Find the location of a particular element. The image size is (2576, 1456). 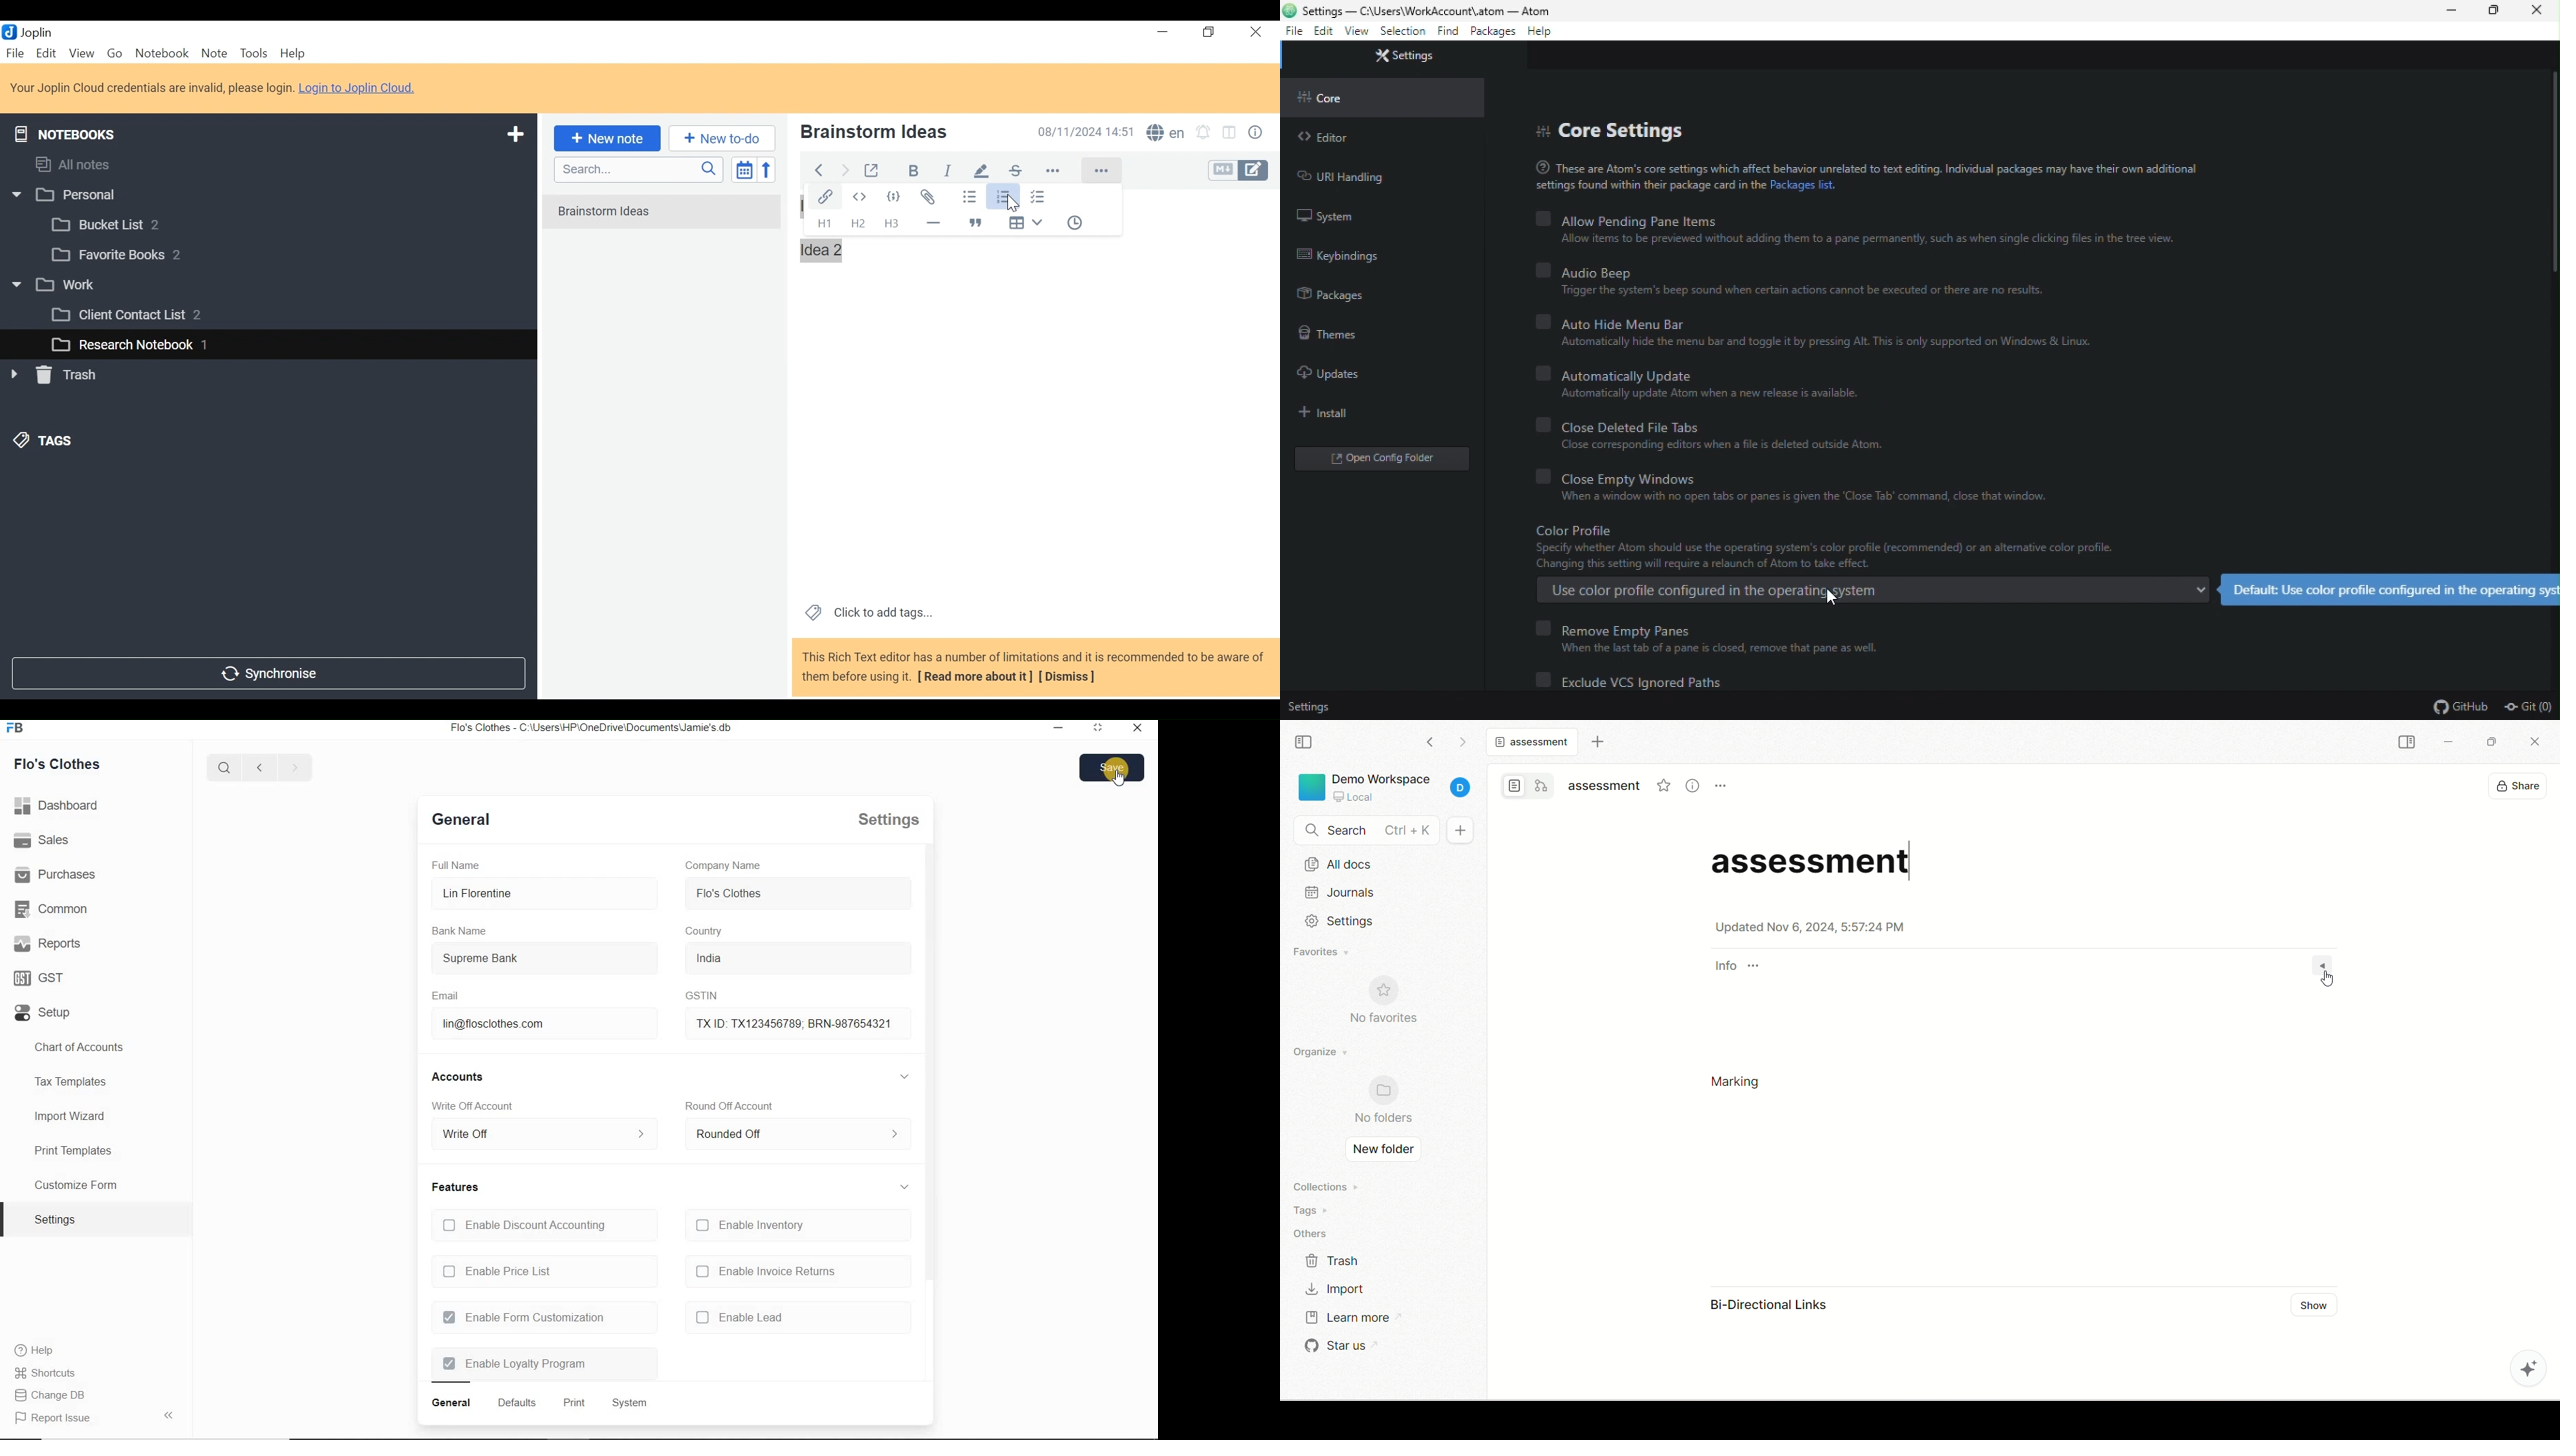

Flo's Clothes is located at coordinates (59, 763).